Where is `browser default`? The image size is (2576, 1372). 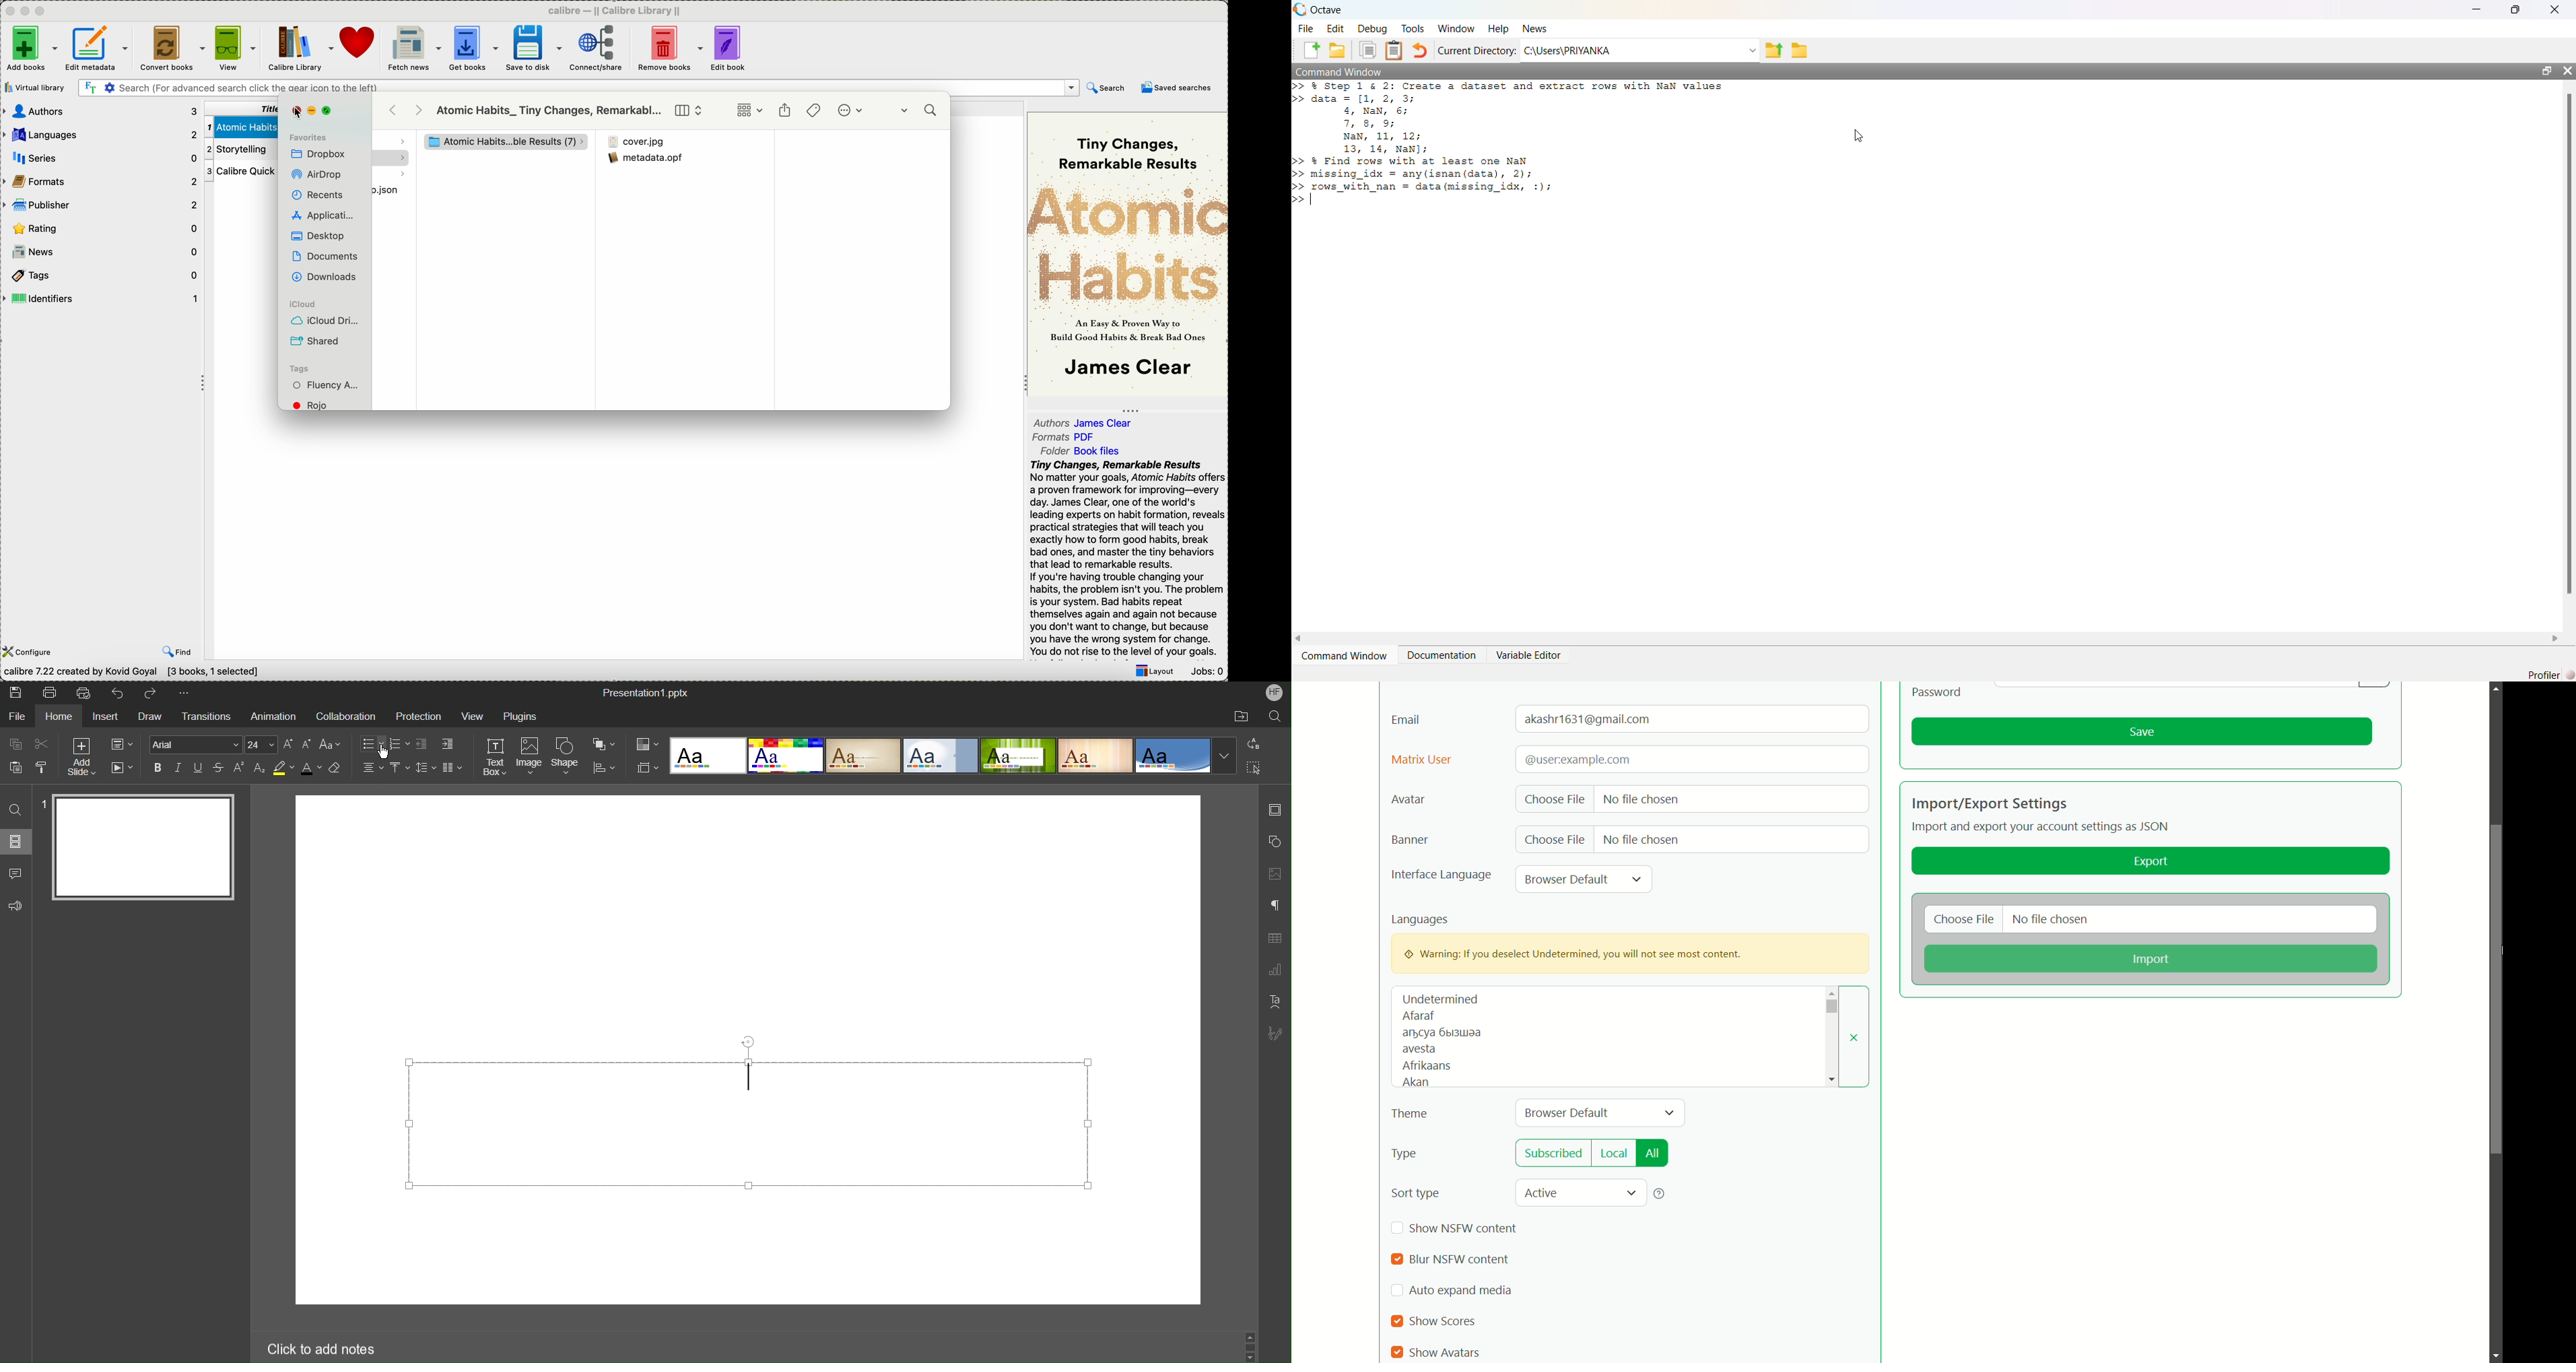 browser default is located at coordinates (1568, 1112).